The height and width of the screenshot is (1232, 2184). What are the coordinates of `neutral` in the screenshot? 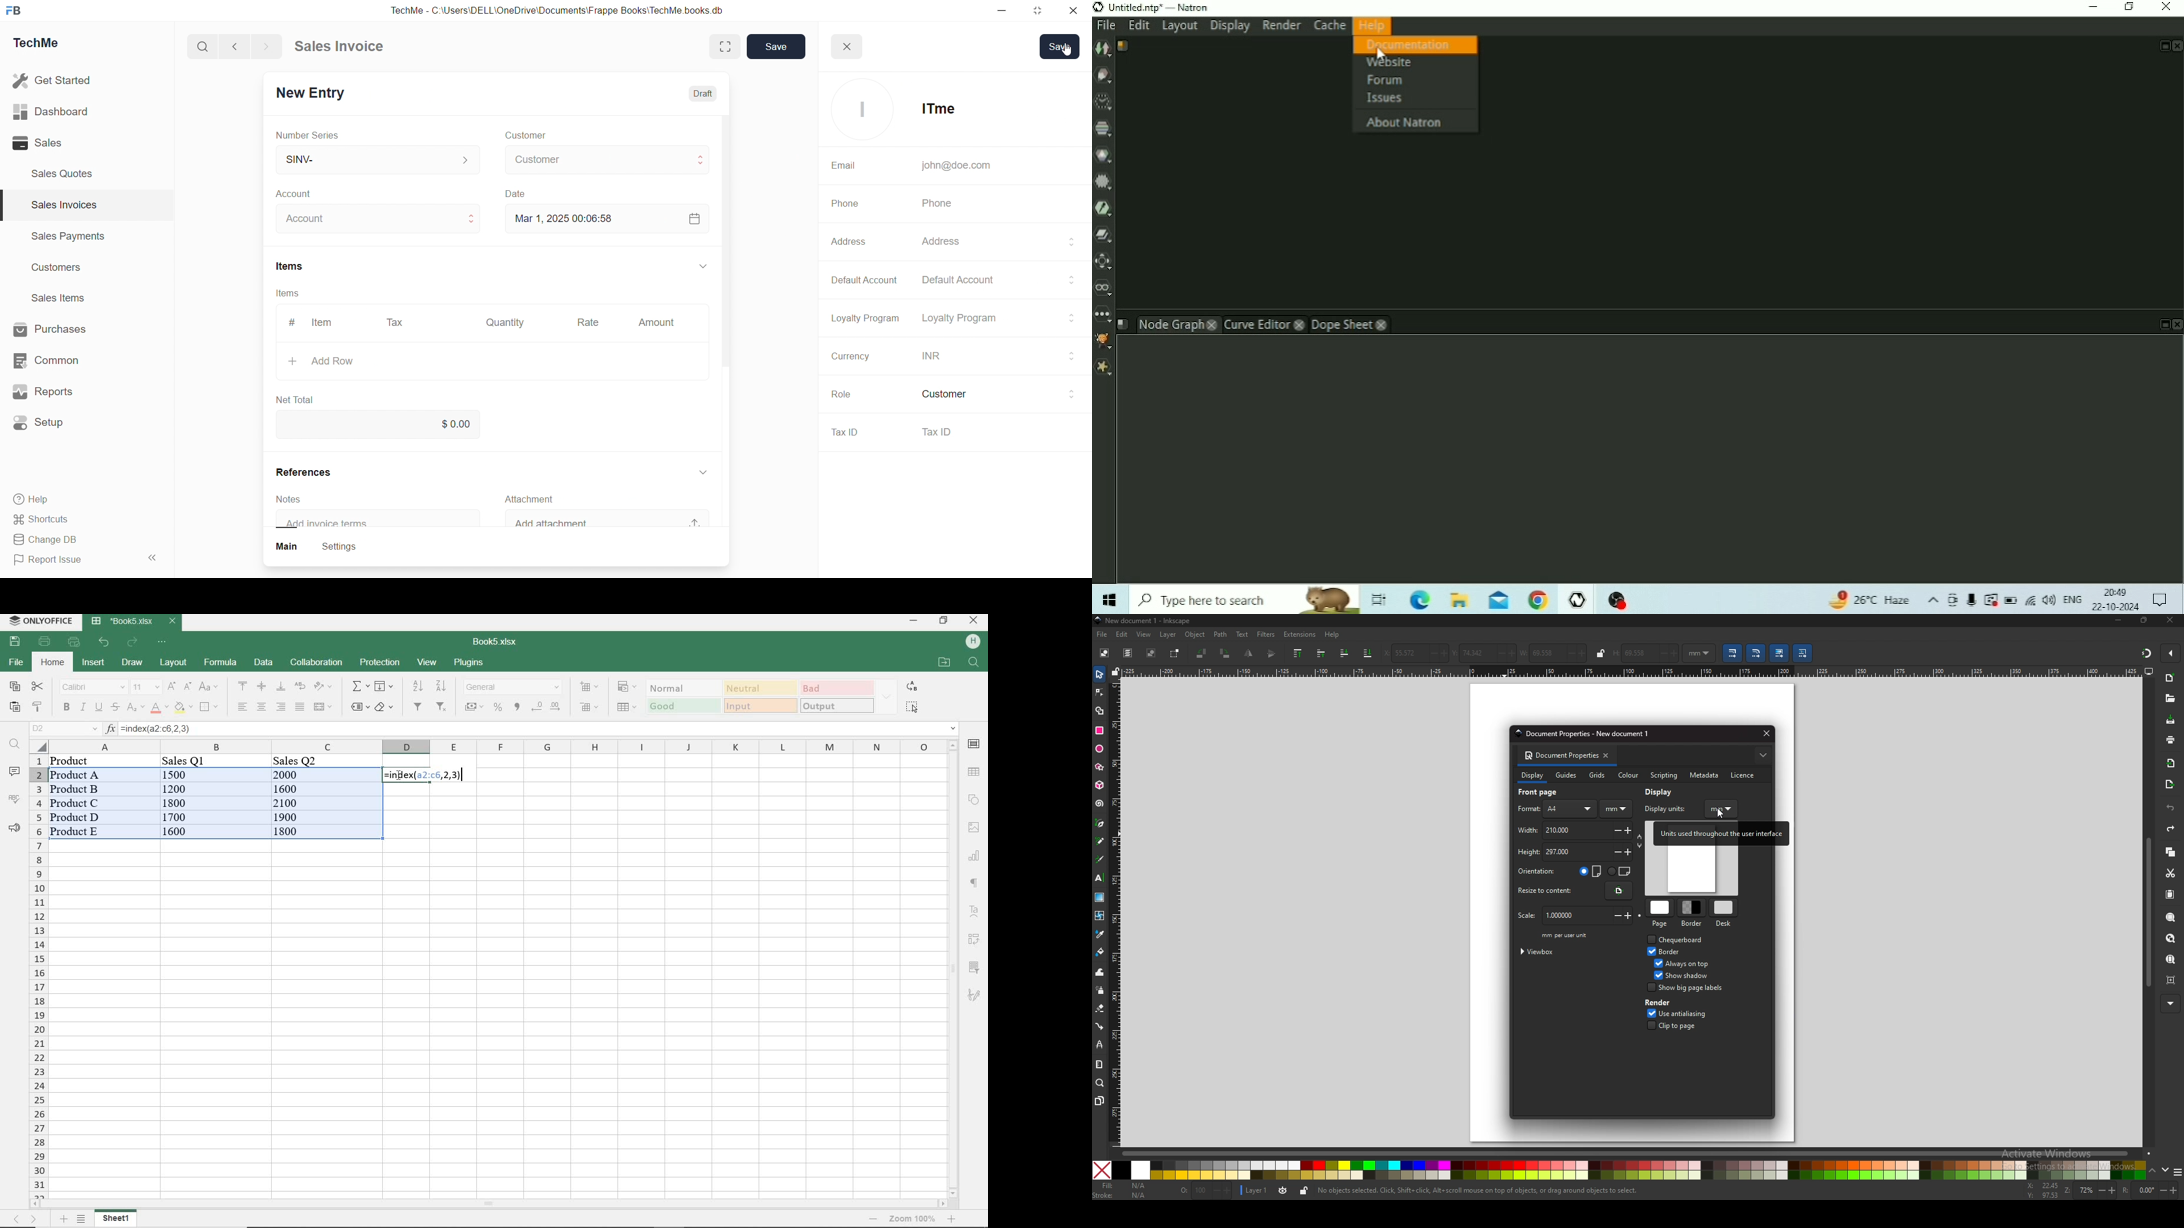 It's located at (759, 688).